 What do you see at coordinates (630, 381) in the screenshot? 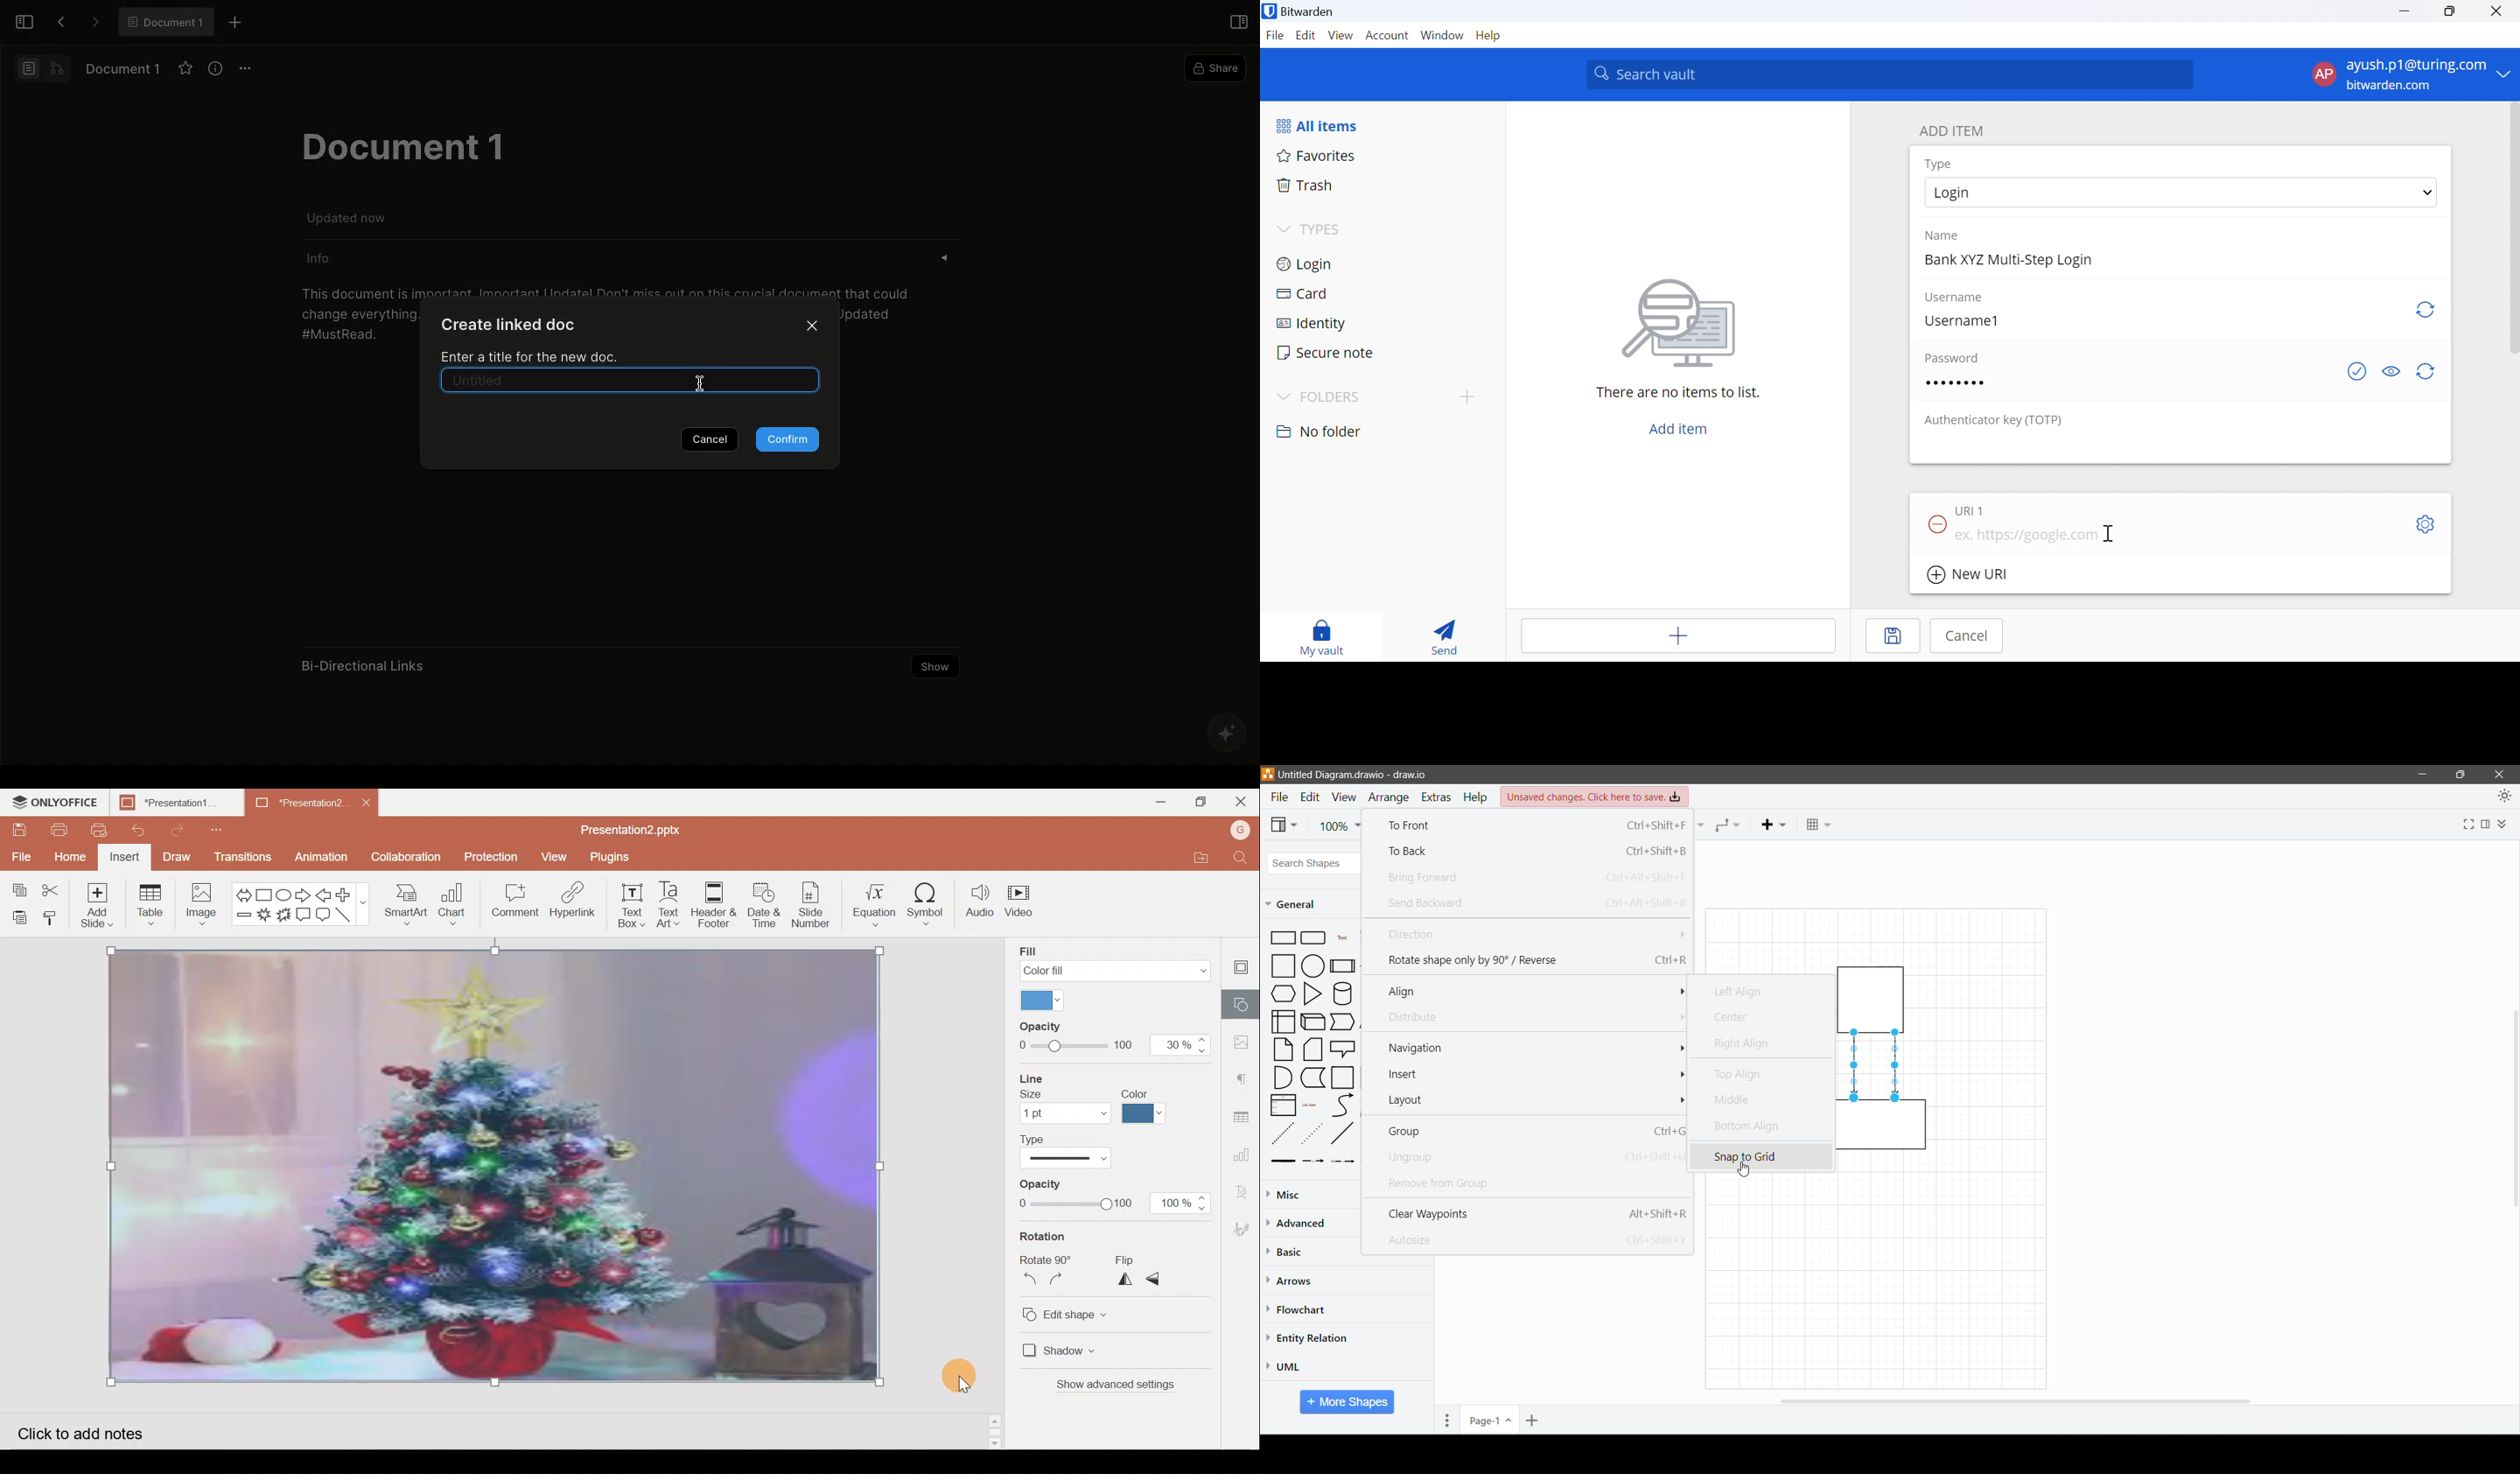
I see `Selected text box` at bounding box center [630, 381].